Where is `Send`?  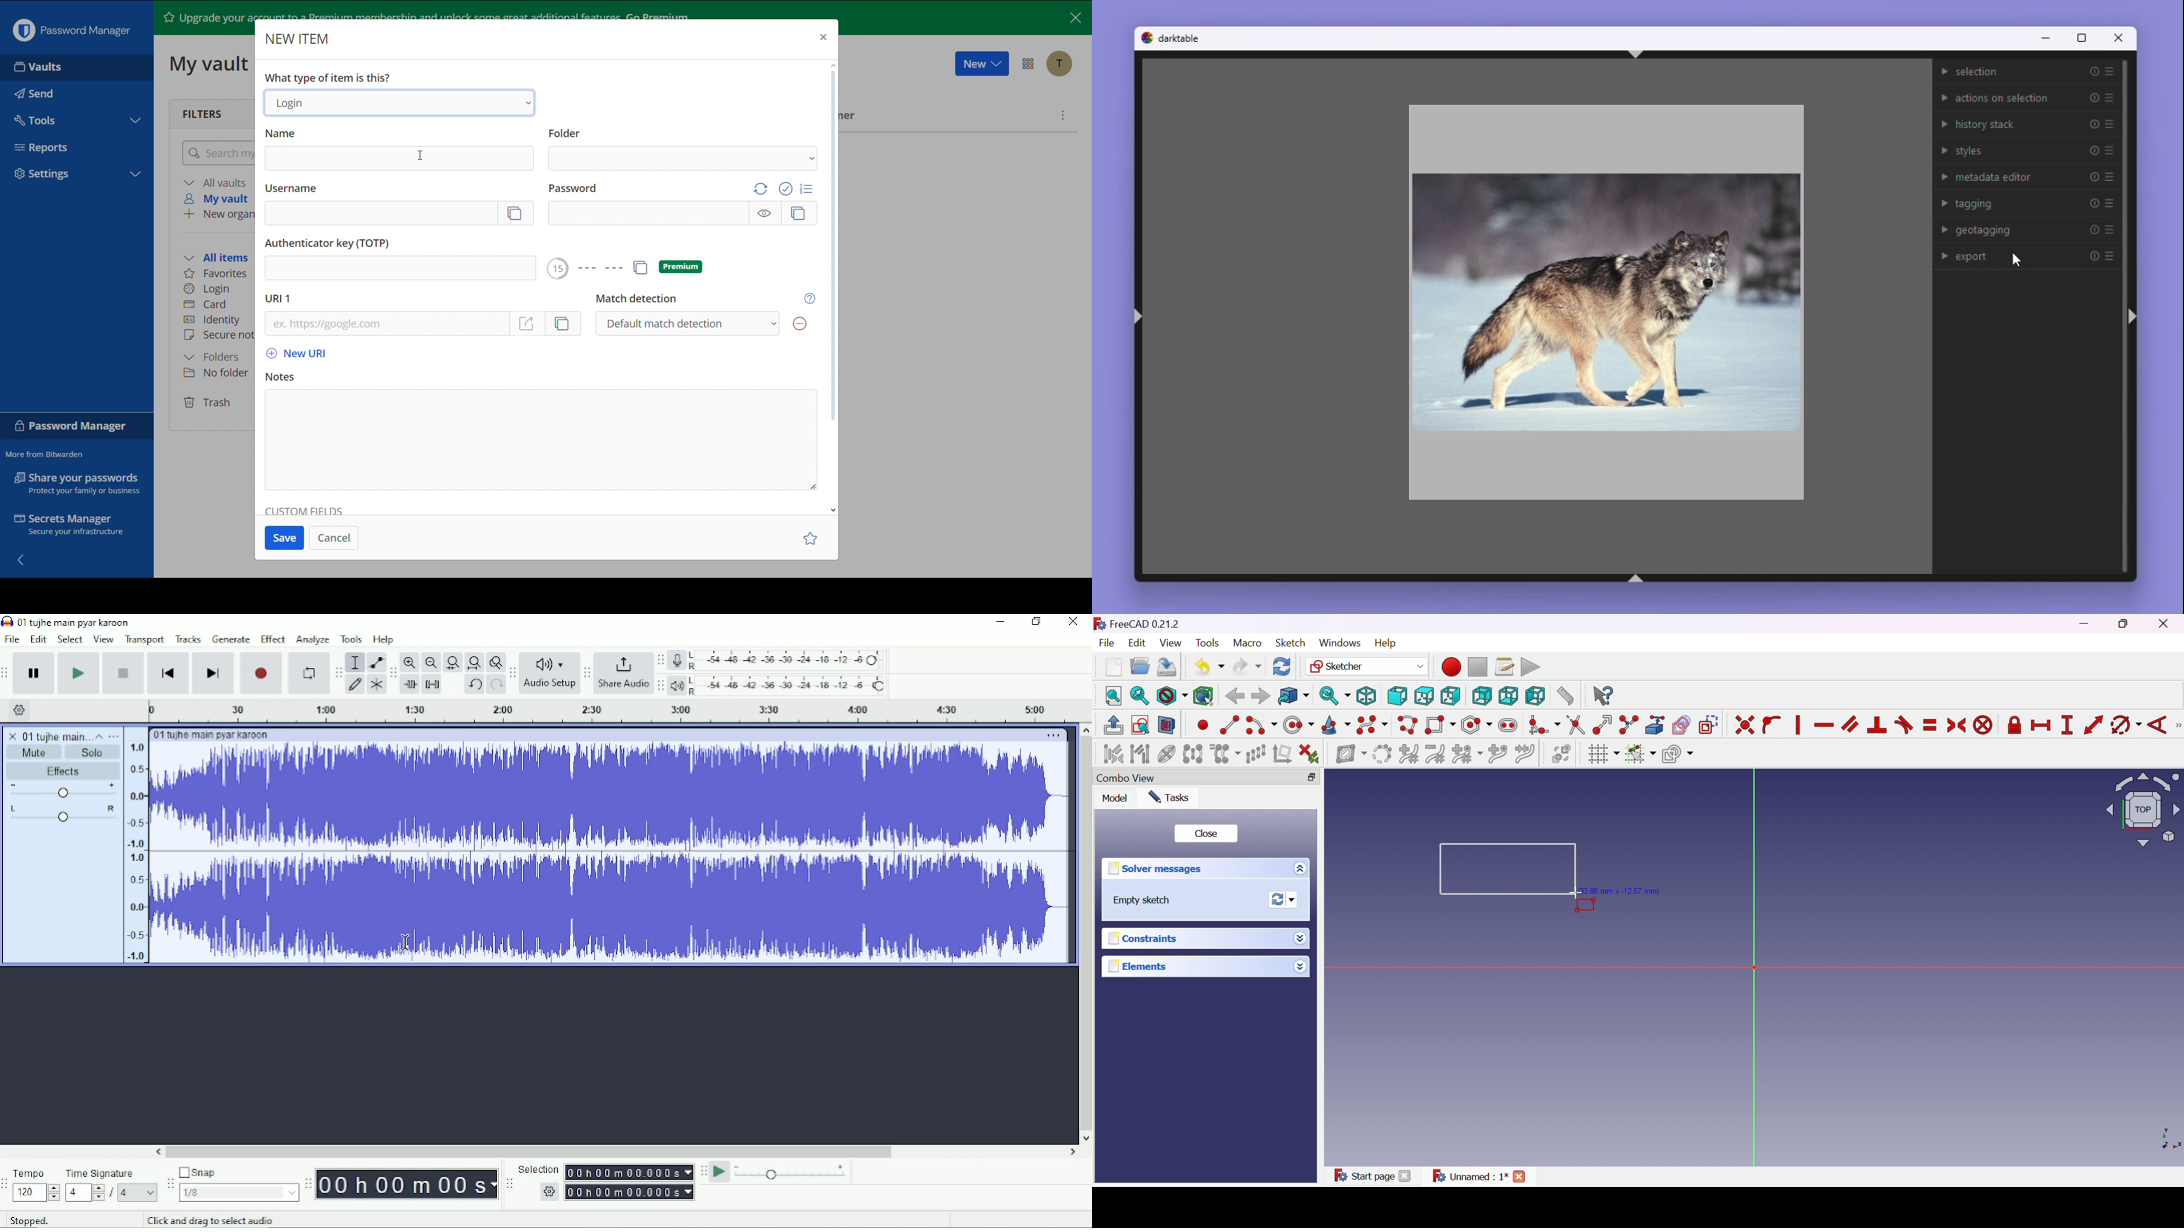
Send is located at coordinates (76, 92).